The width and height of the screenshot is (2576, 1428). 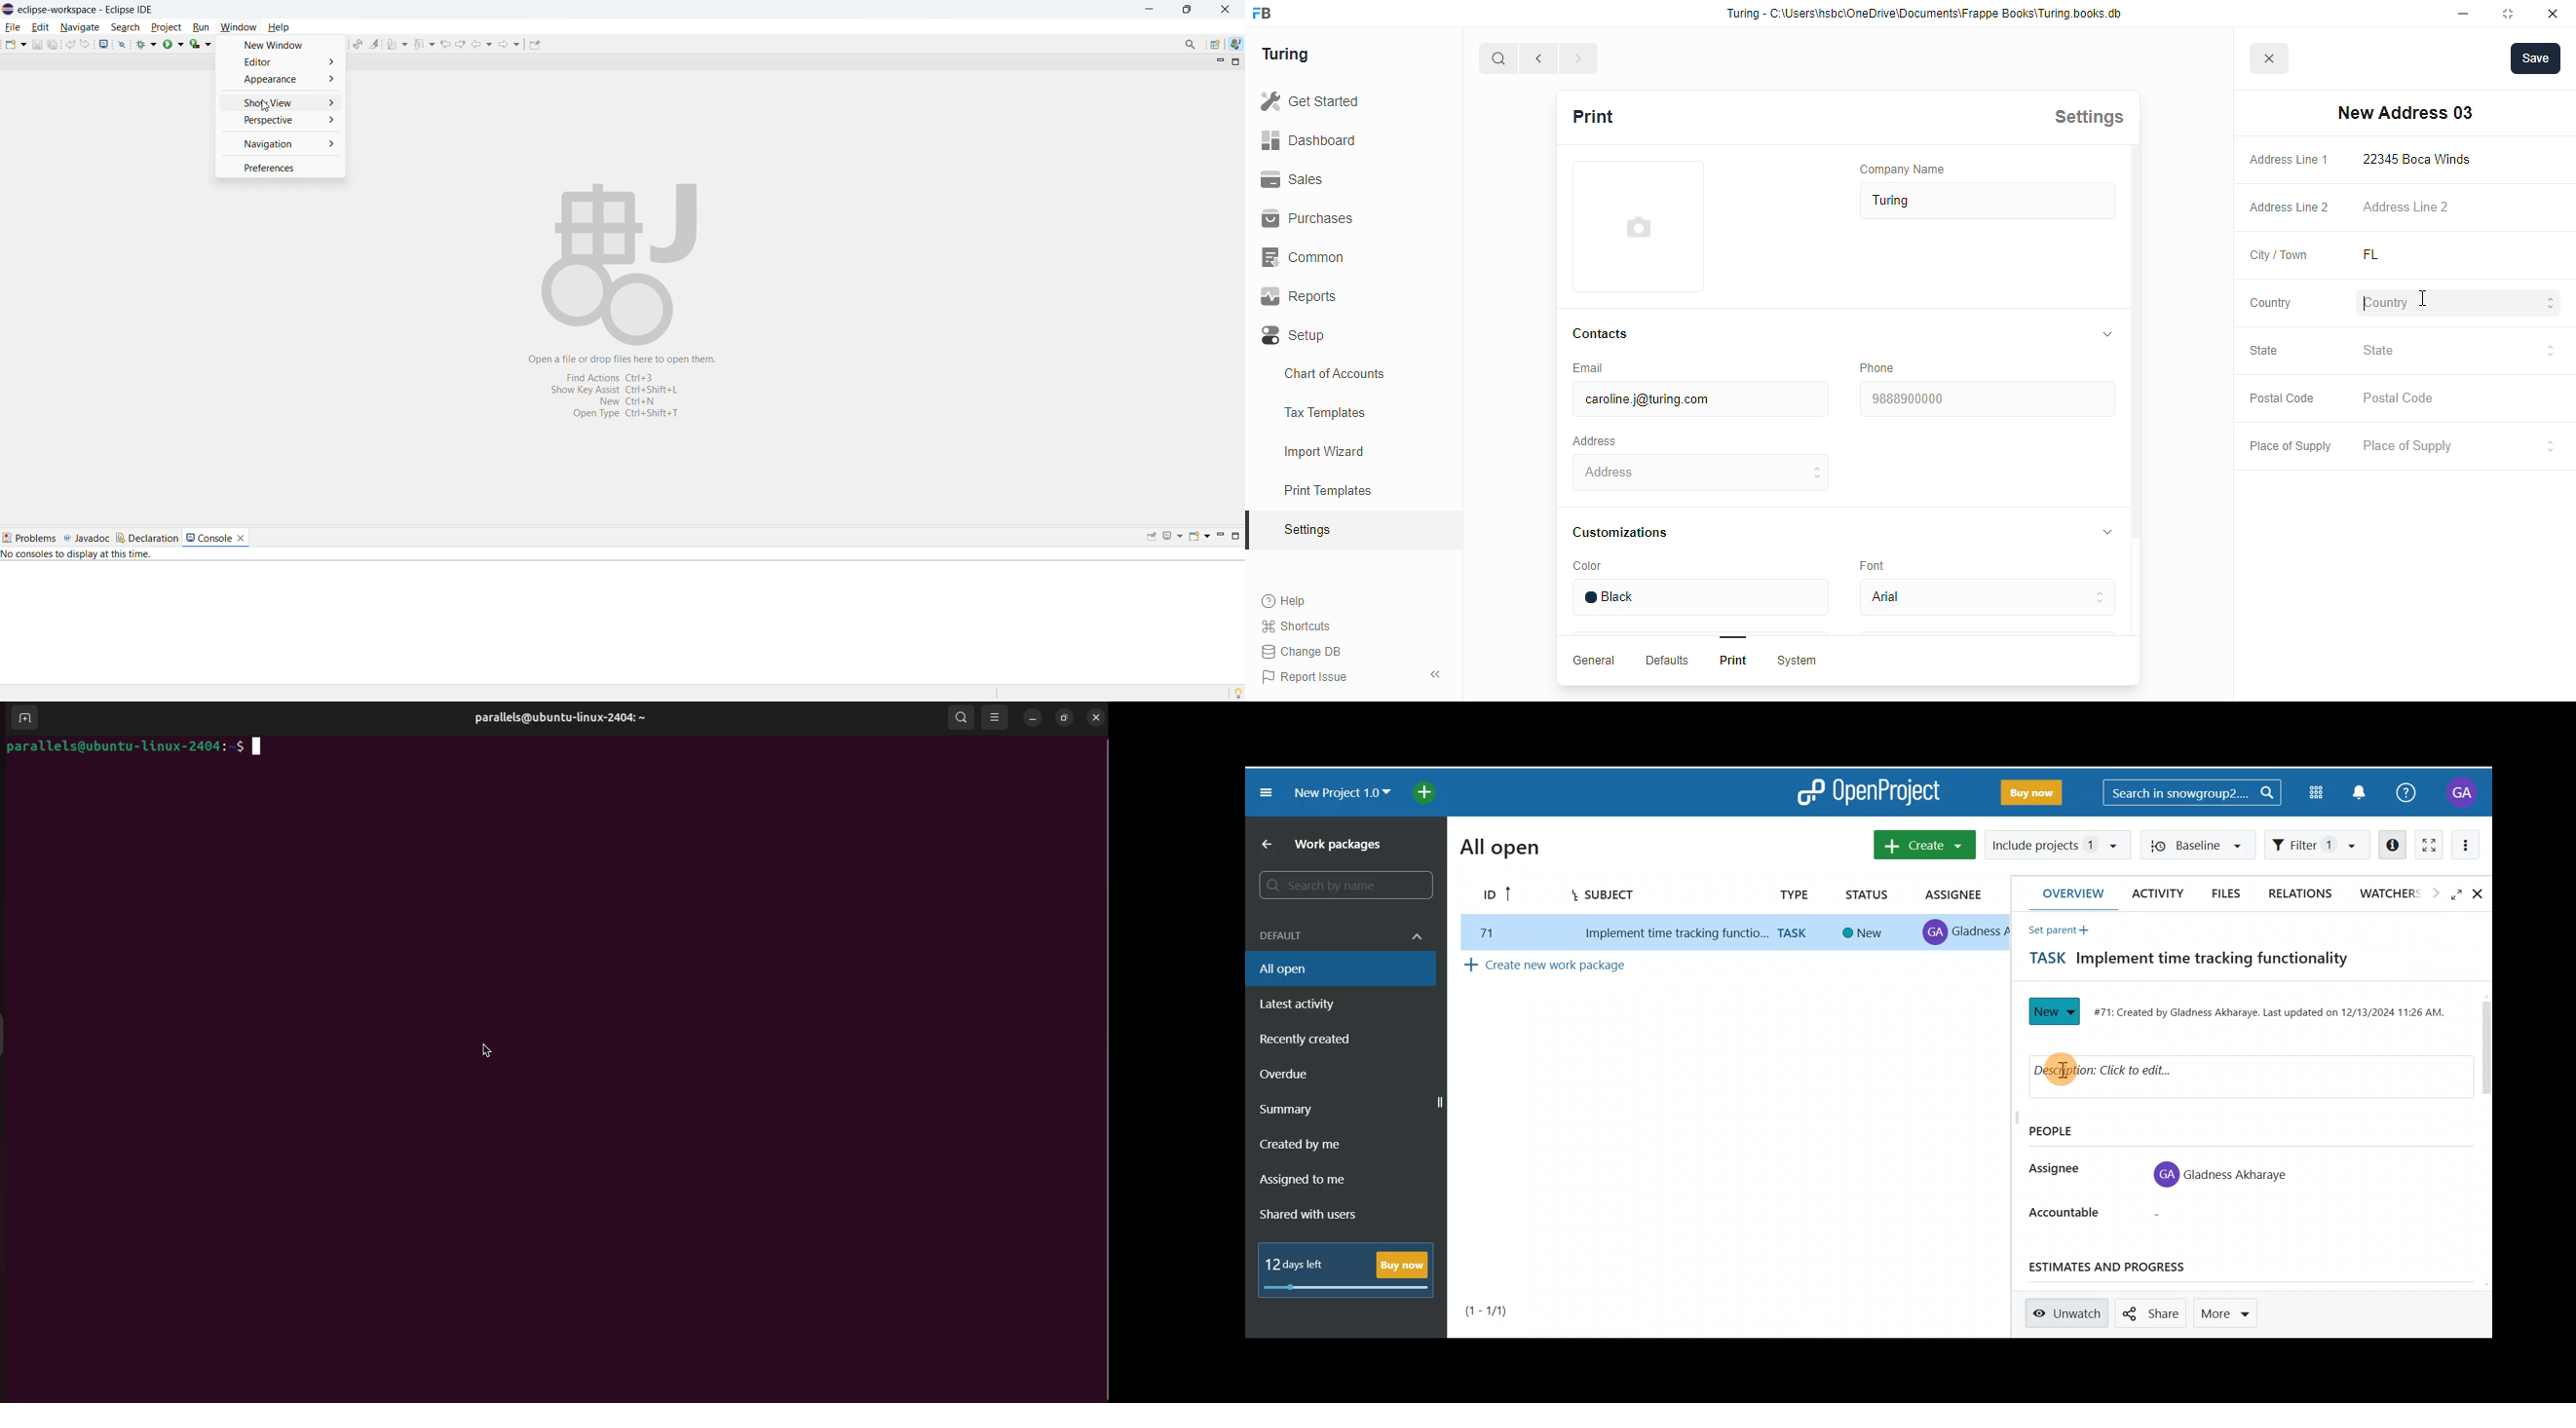 What do you see at coordinates (239, 27) in the screenshot?
I see `window` at bounding box center [239, 27].